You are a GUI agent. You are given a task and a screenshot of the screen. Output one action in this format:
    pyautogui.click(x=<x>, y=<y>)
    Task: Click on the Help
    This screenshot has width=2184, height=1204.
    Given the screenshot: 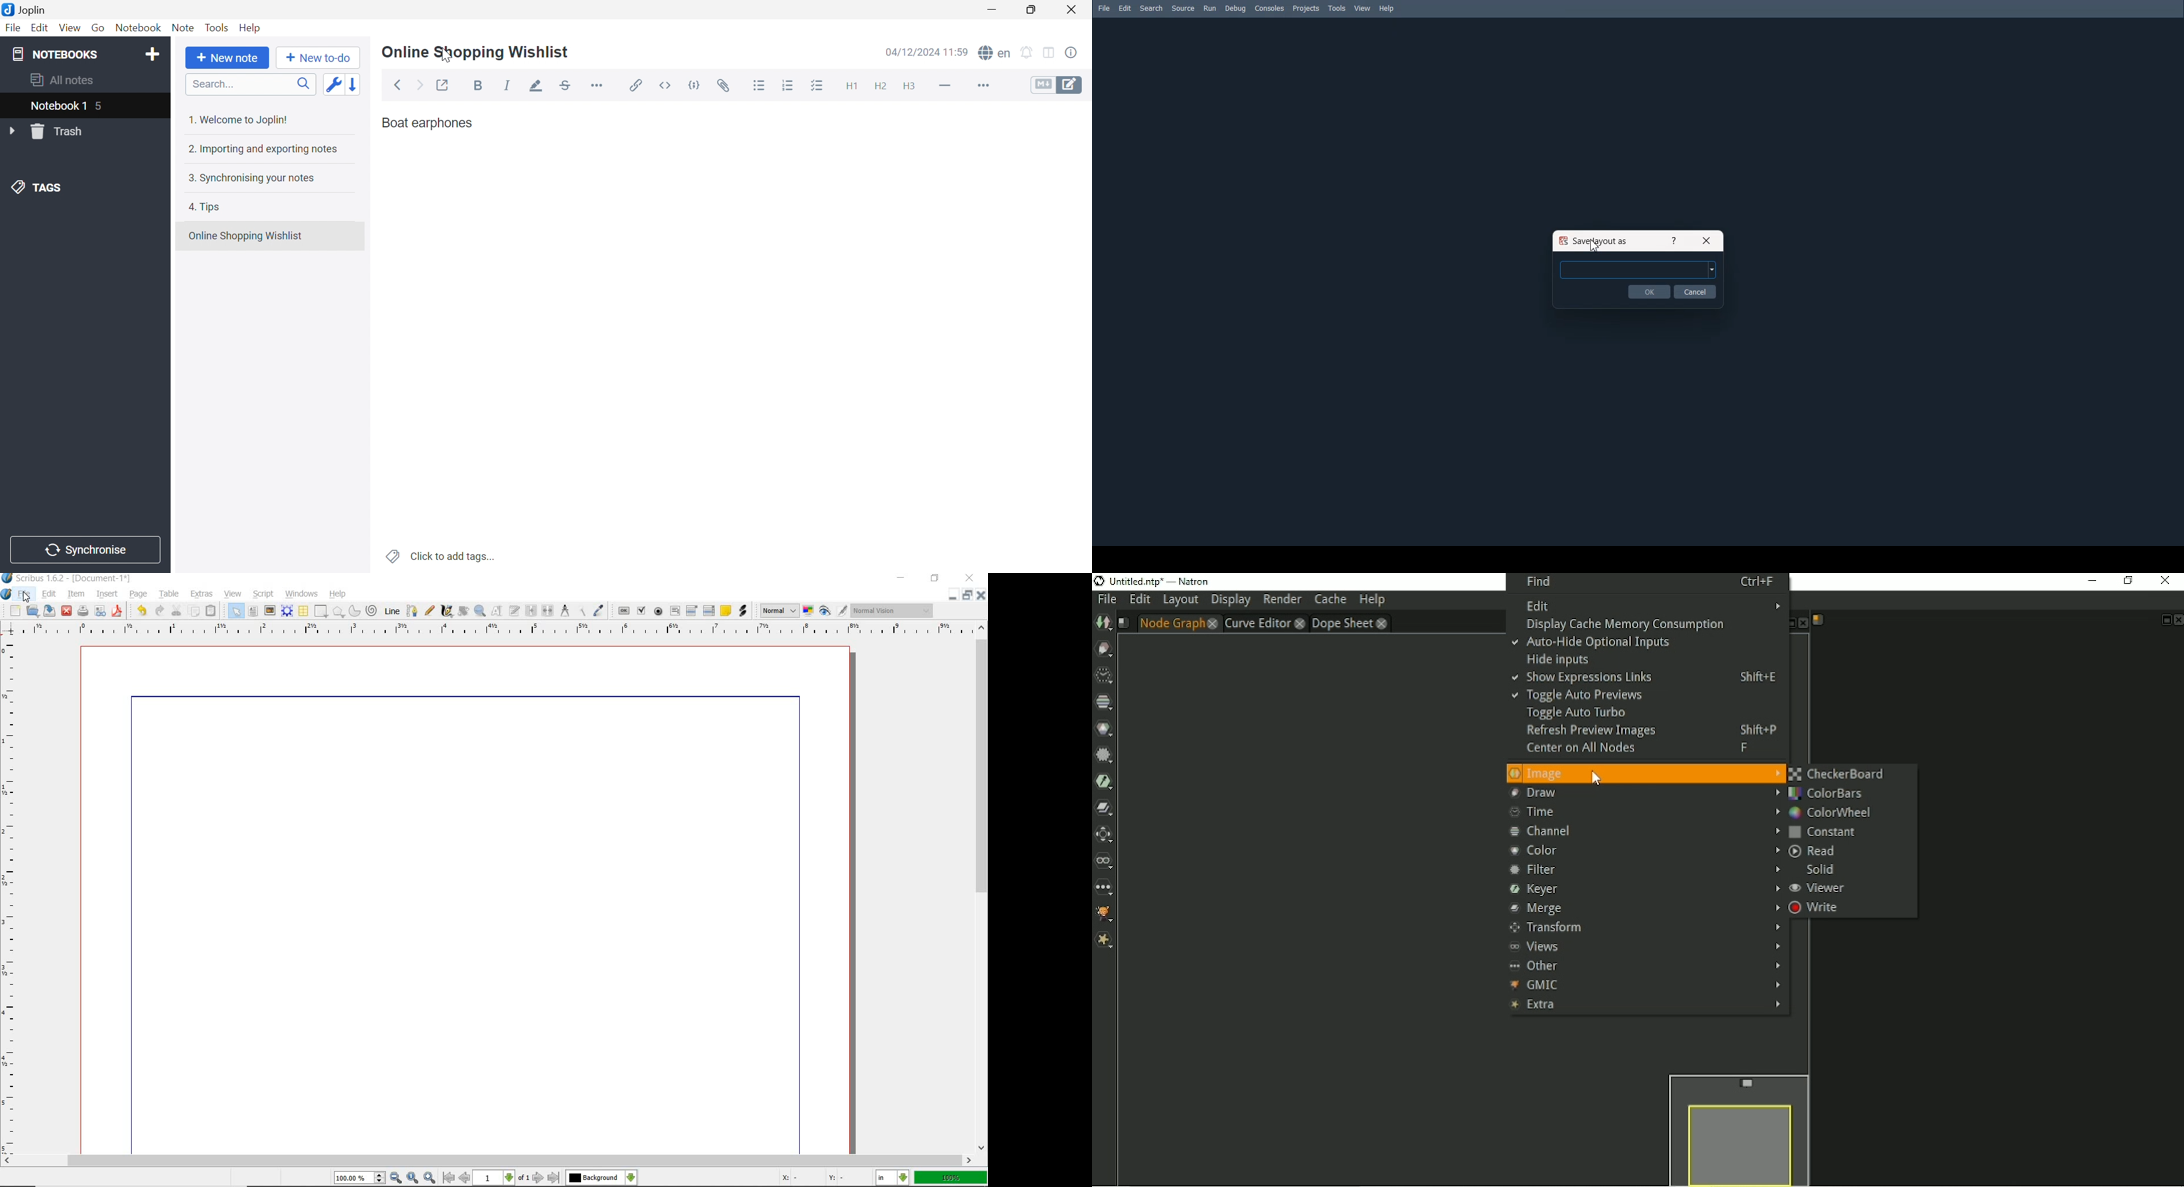 What is the action you would take?
    pyautogui.click(x=250, y=27)
    